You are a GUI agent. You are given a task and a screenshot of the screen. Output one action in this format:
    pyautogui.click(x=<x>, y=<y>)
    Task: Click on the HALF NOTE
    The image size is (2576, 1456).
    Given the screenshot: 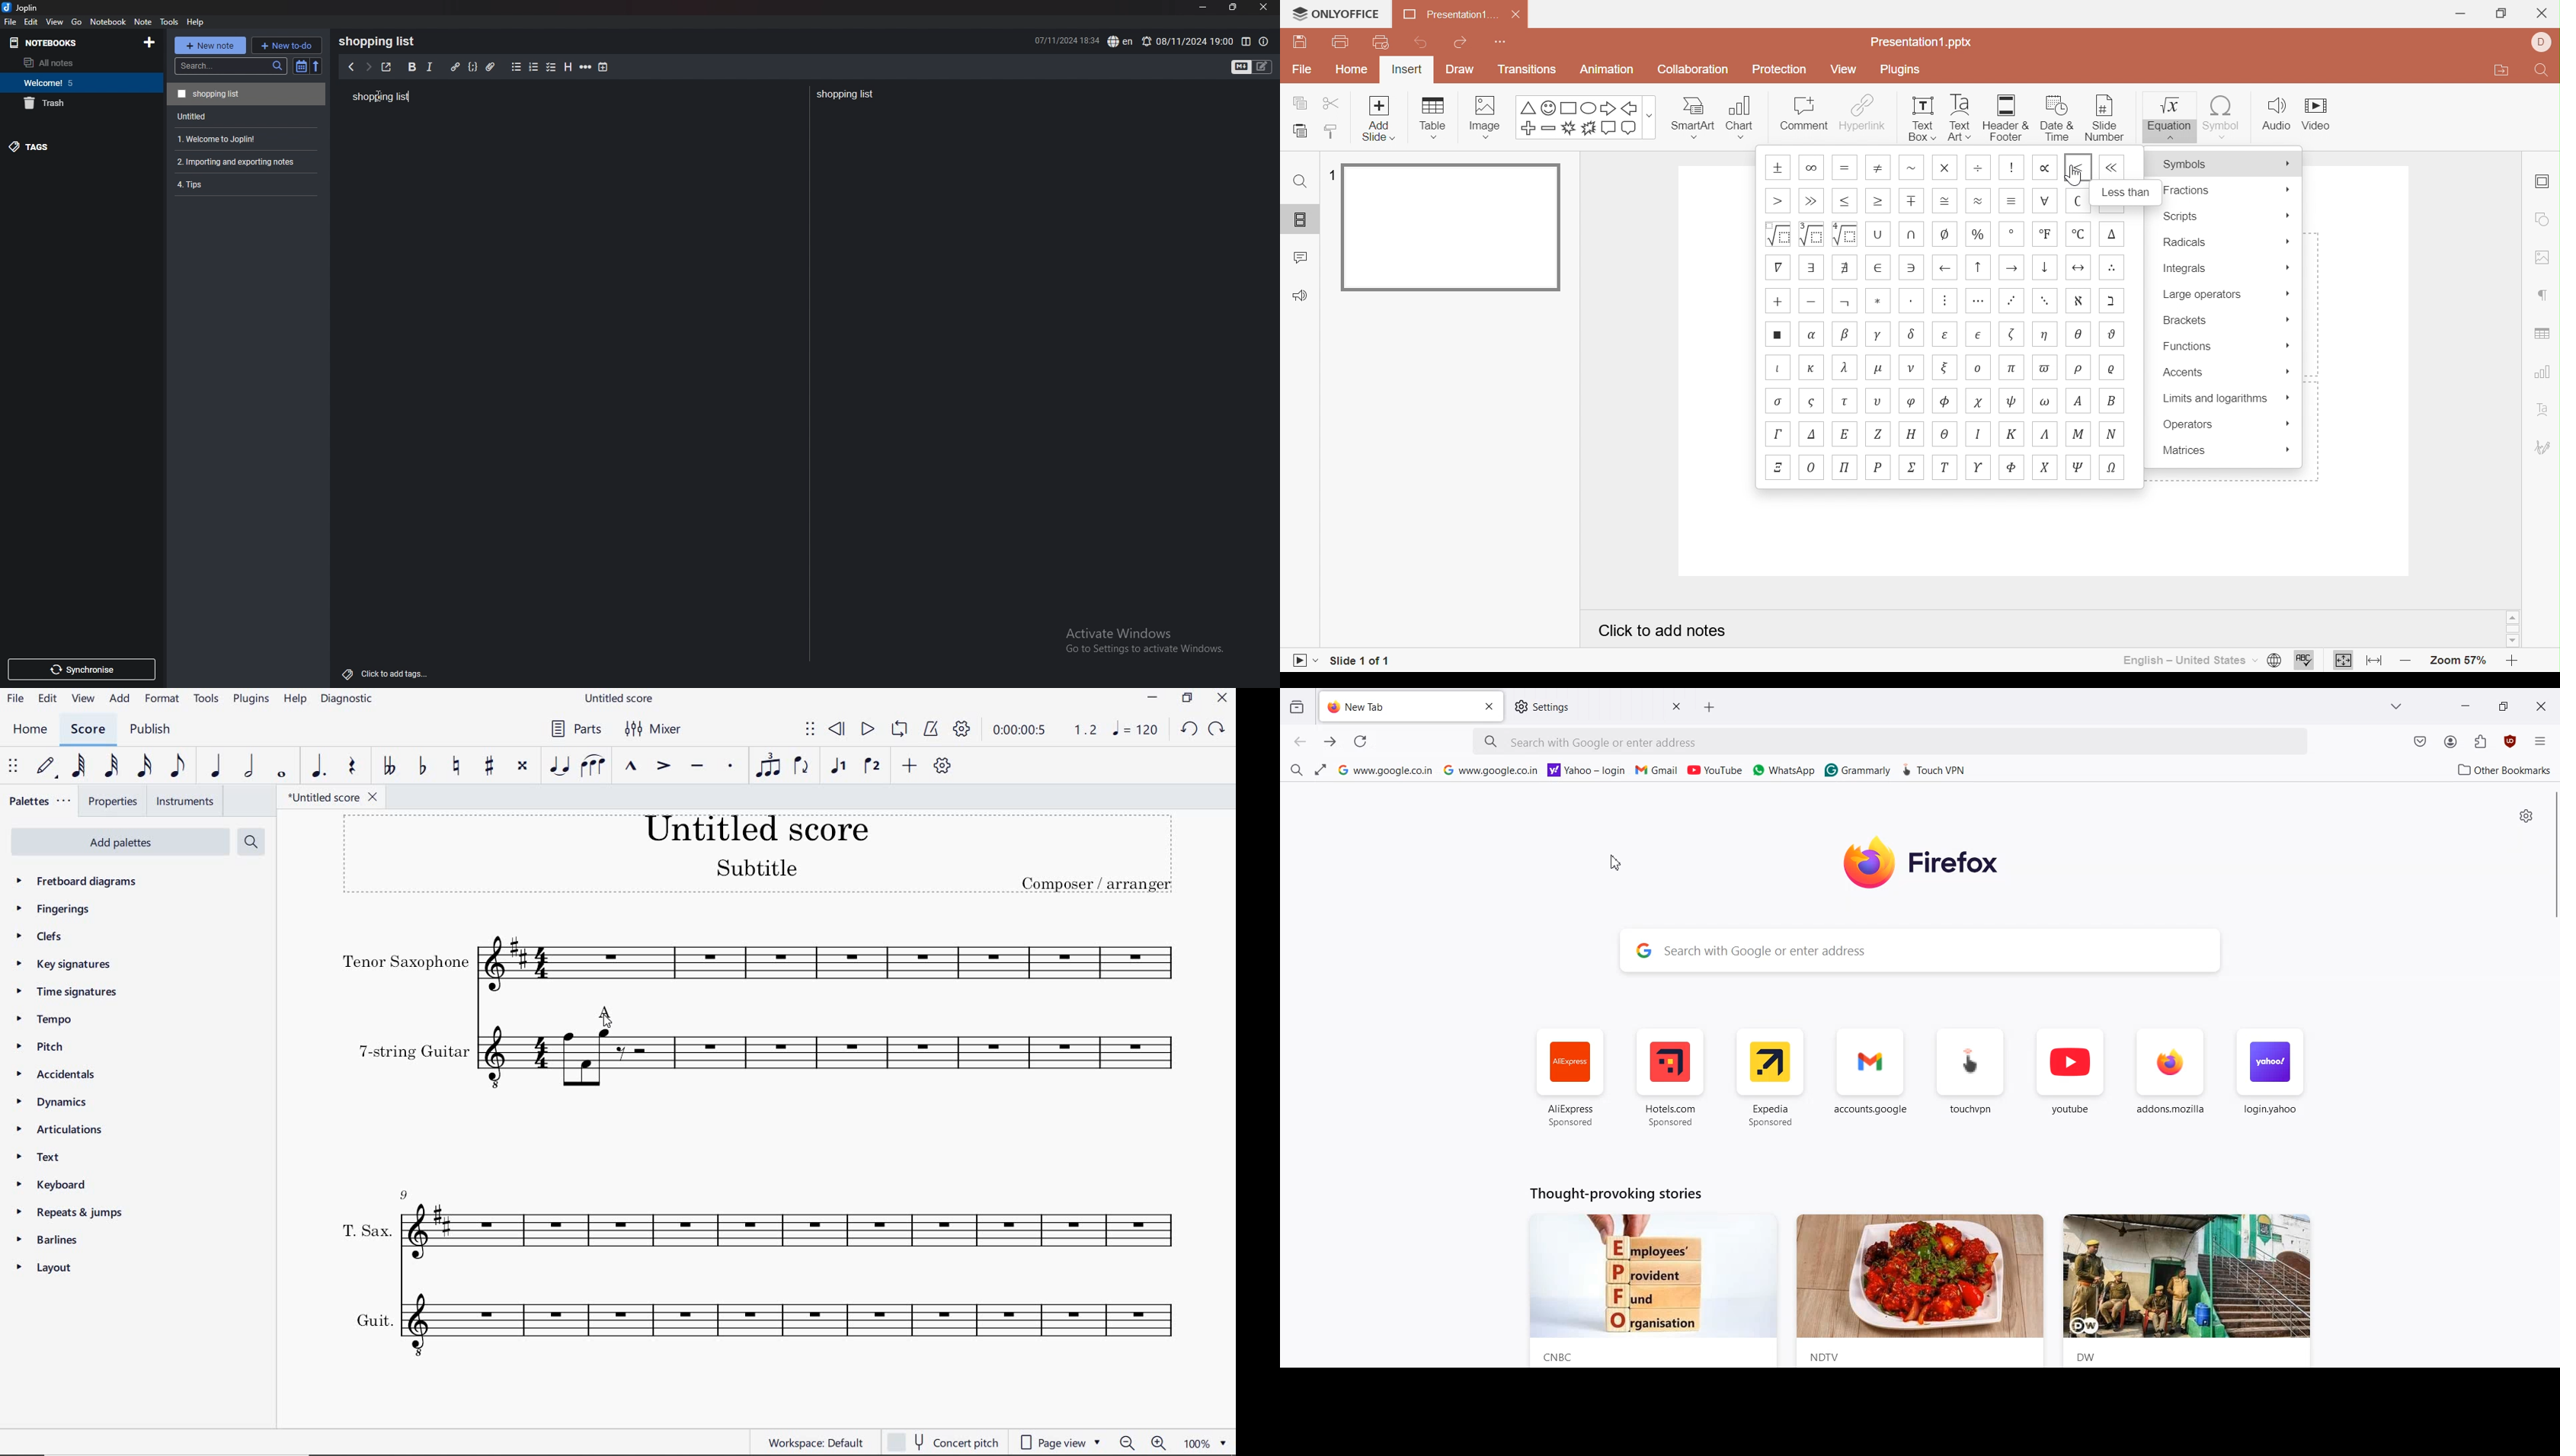 What is the action you would take?
    pyautogui.click(x=248, y=767)
    